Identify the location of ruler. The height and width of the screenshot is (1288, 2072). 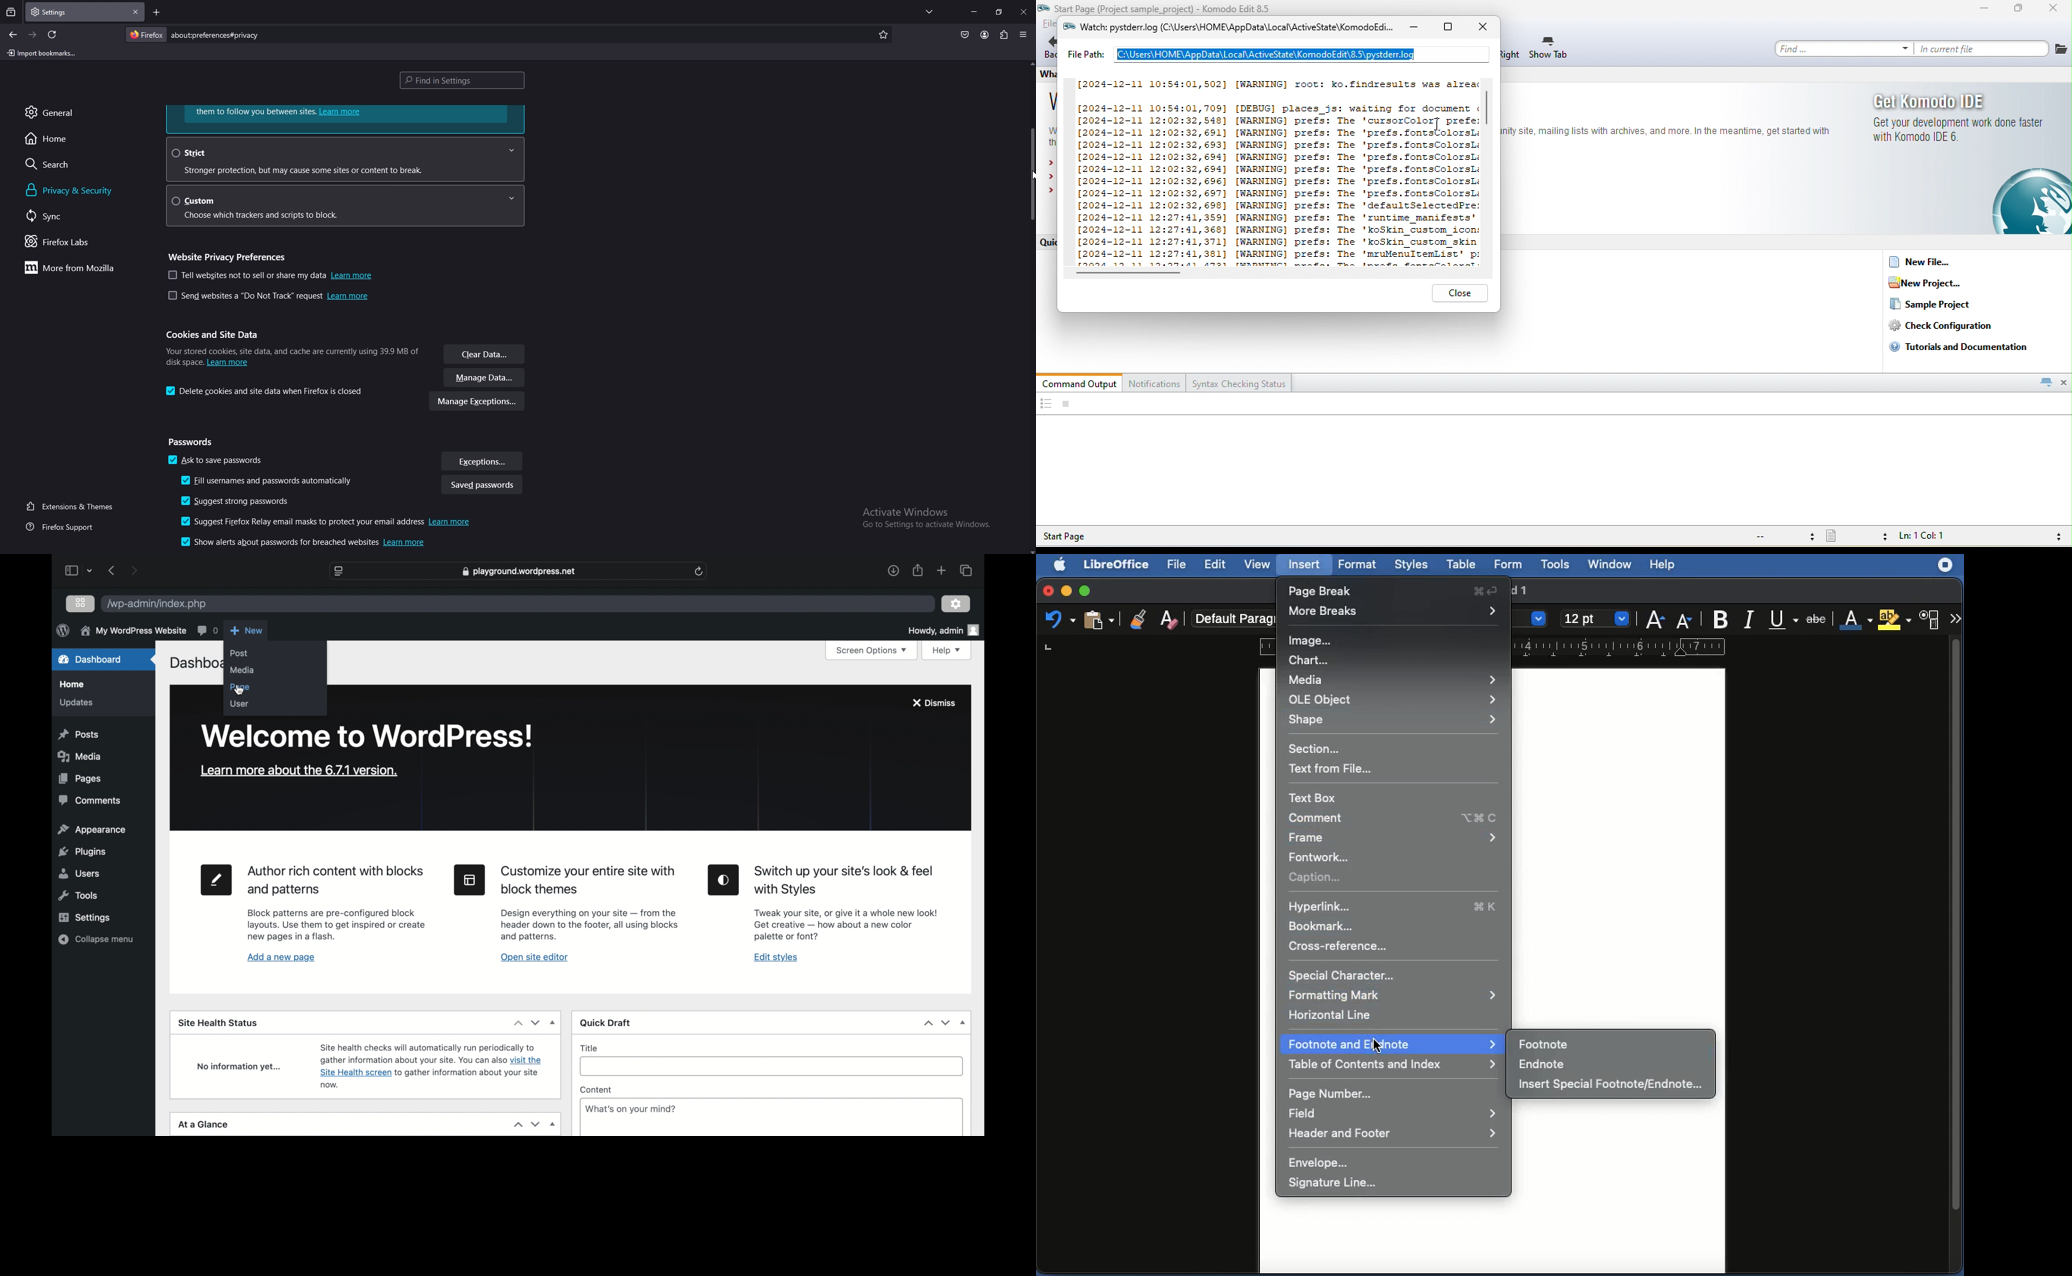
(1627, 650).